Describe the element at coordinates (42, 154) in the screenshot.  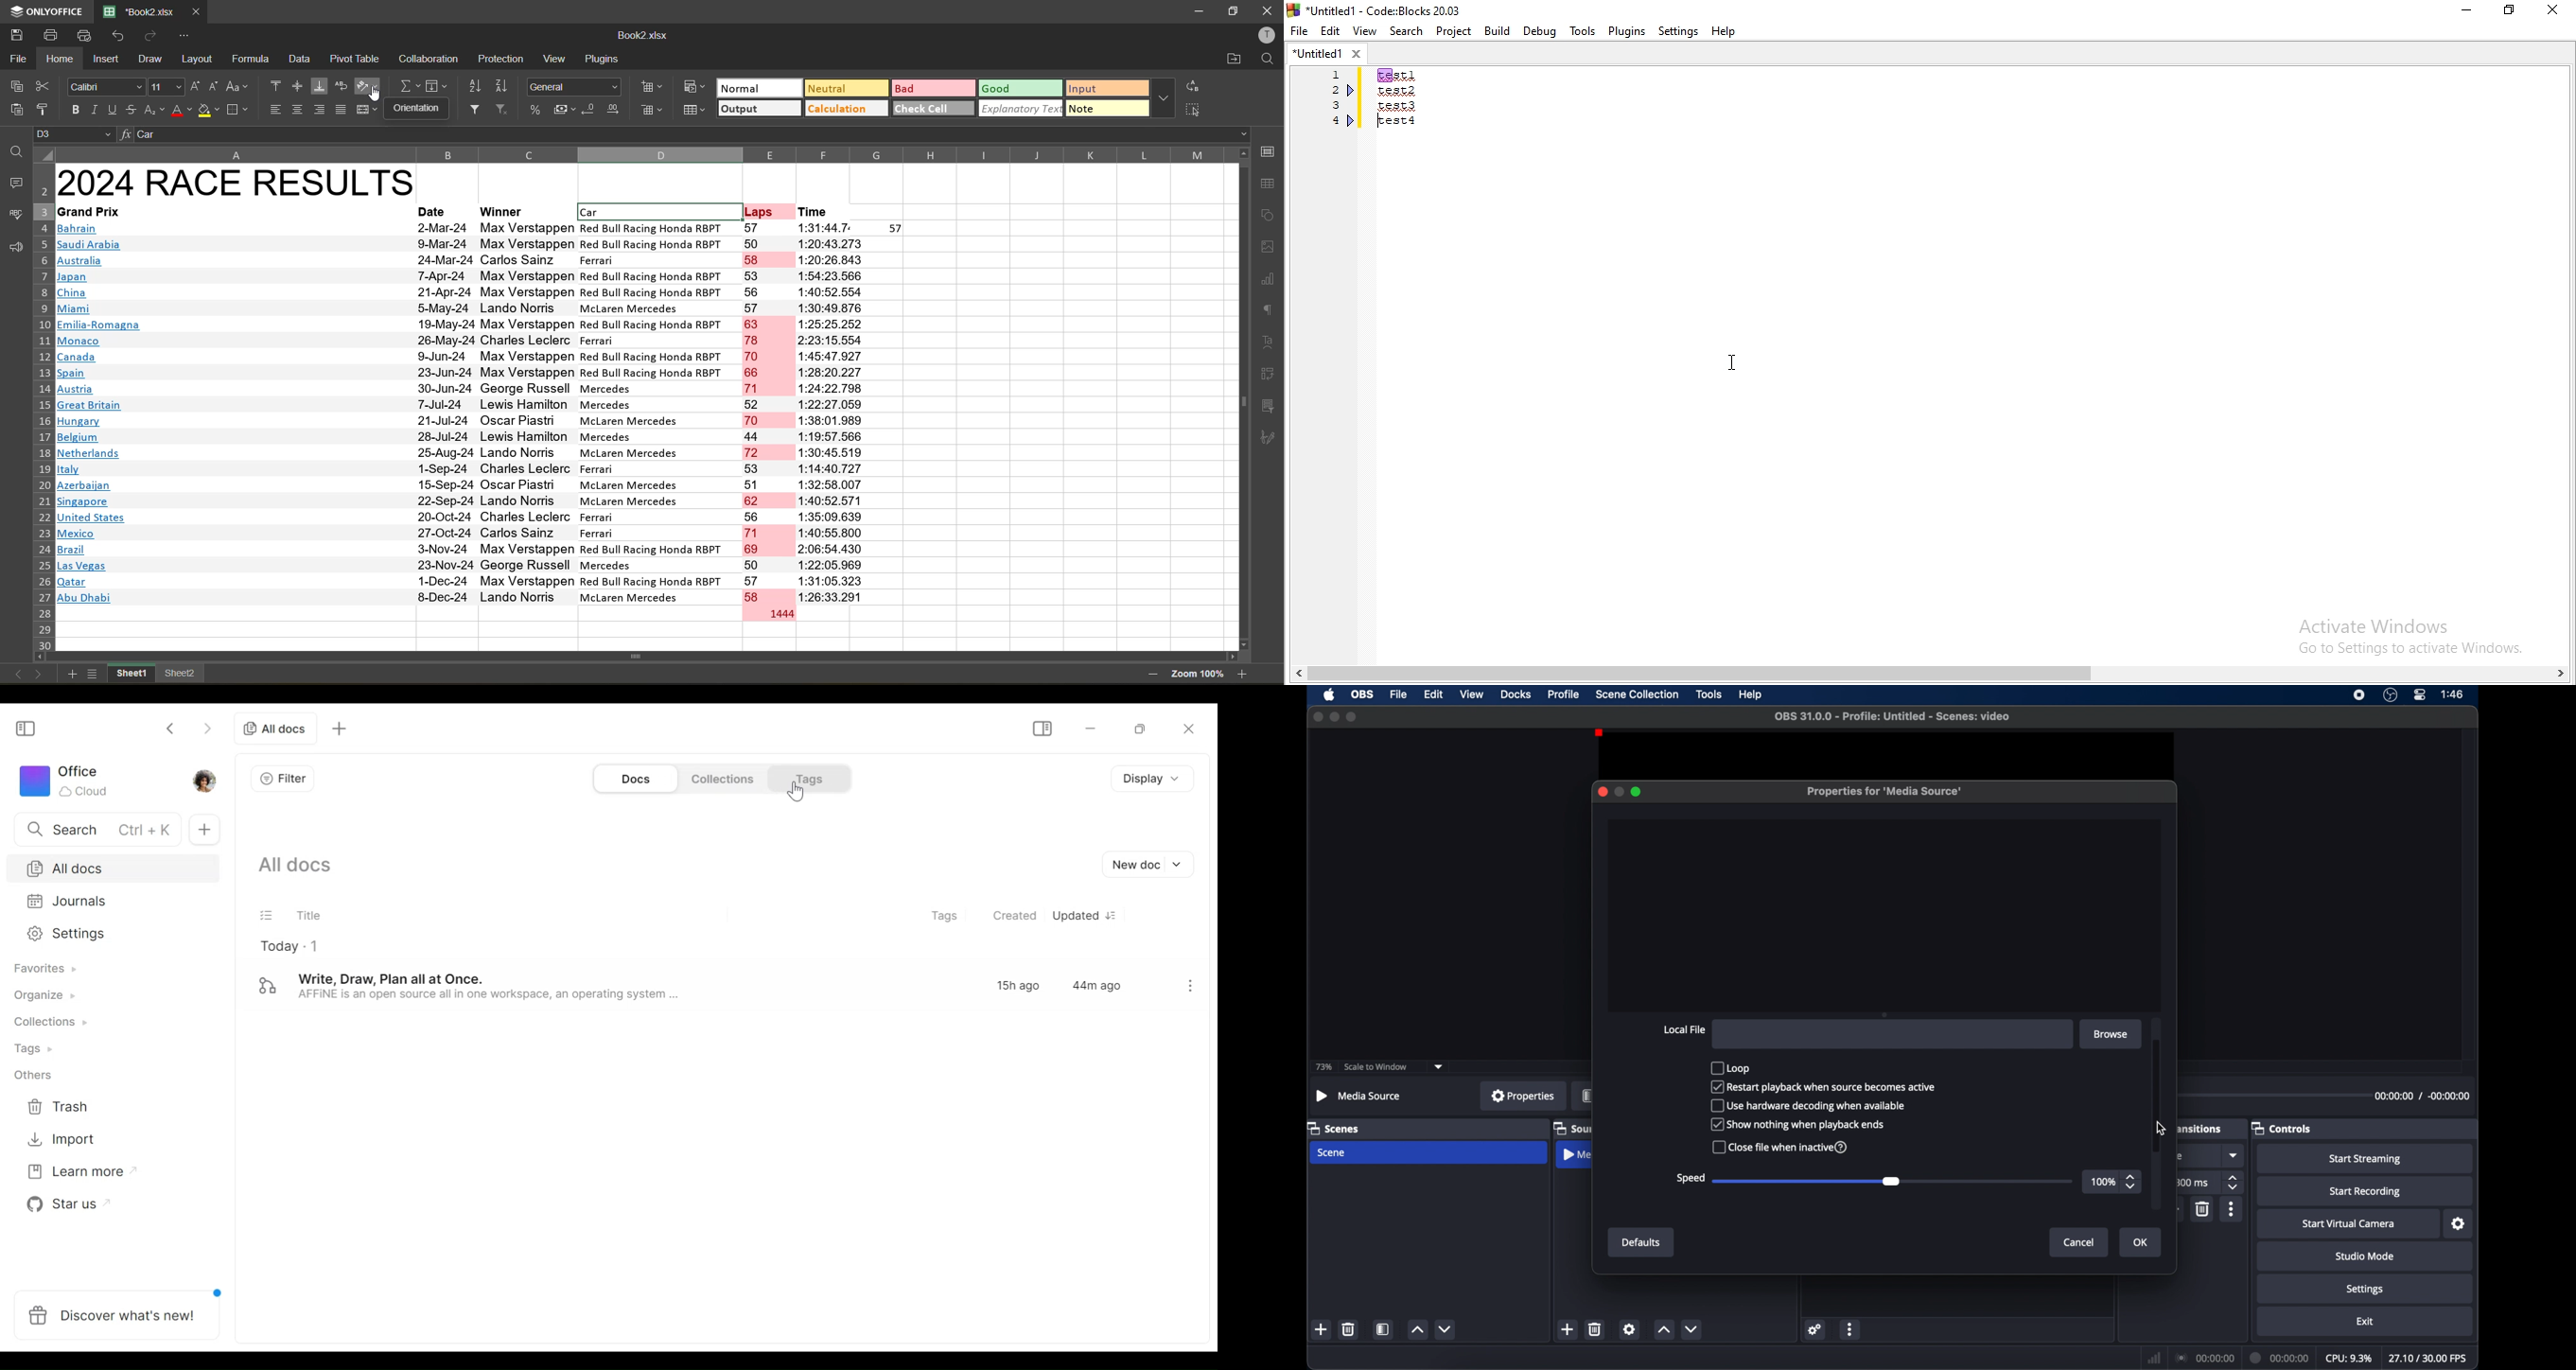
I see `Select all` at that location.